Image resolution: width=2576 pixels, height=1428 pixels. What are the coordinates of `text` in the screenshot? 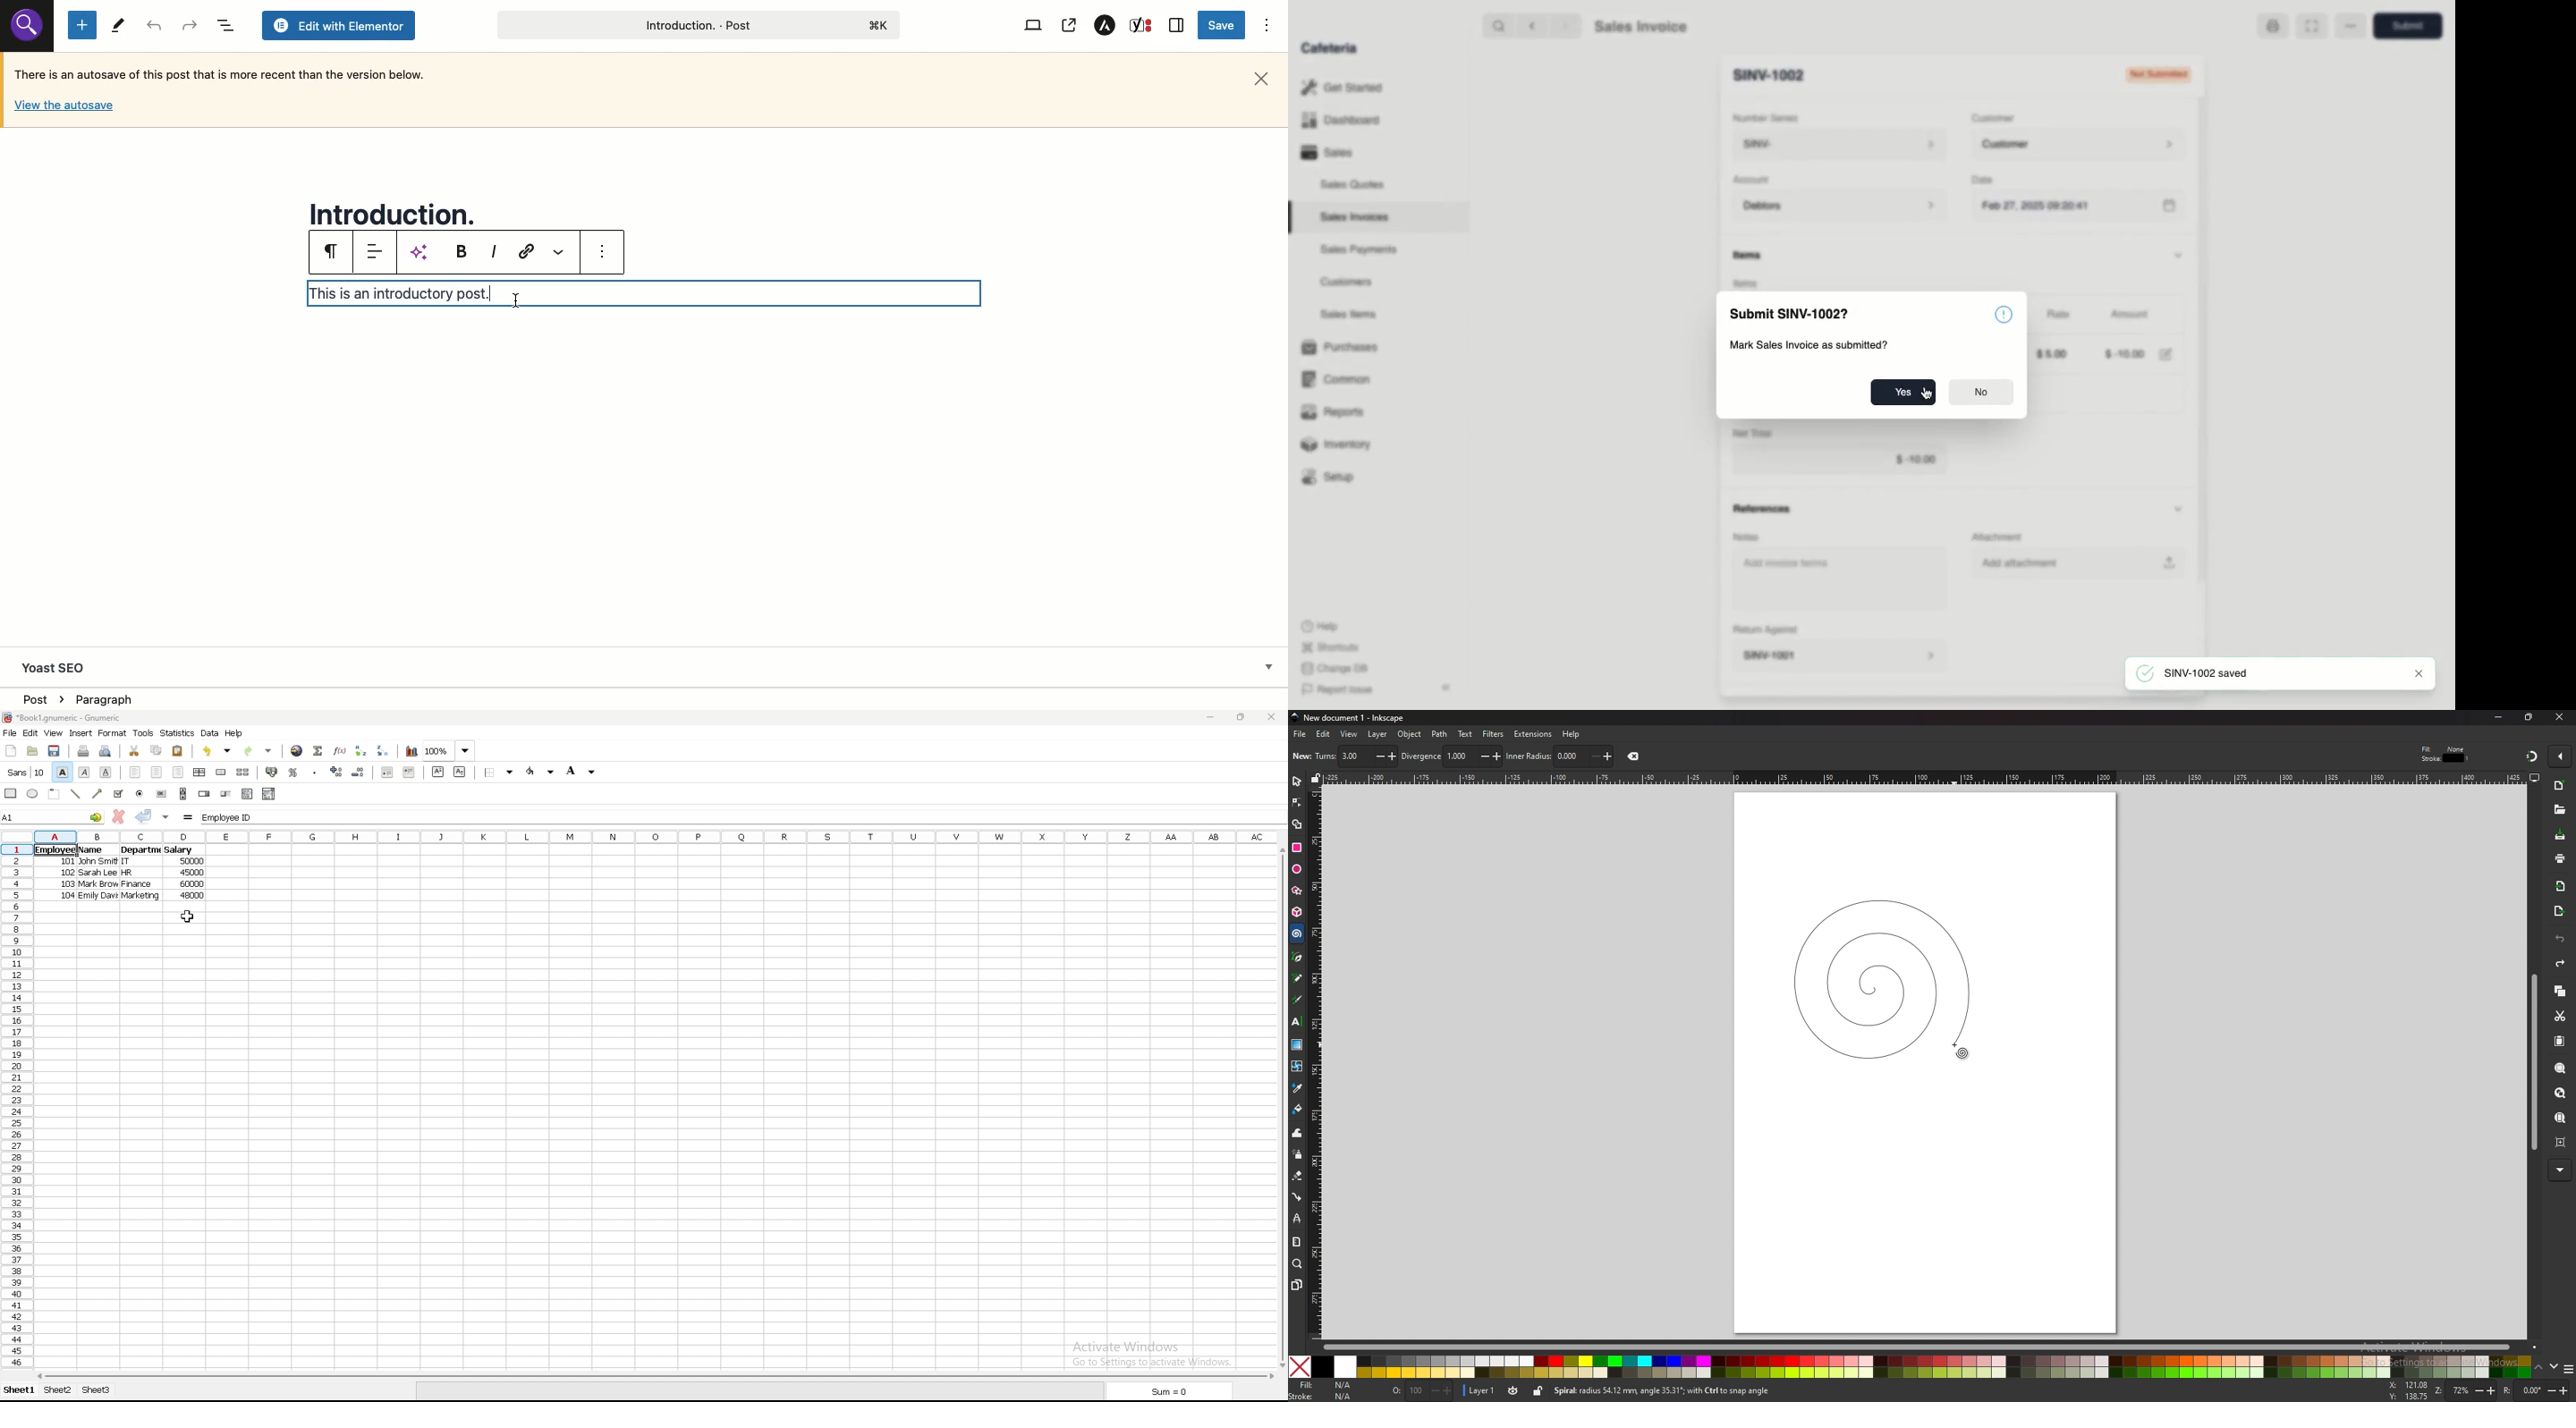 It's located at (1464, 734).